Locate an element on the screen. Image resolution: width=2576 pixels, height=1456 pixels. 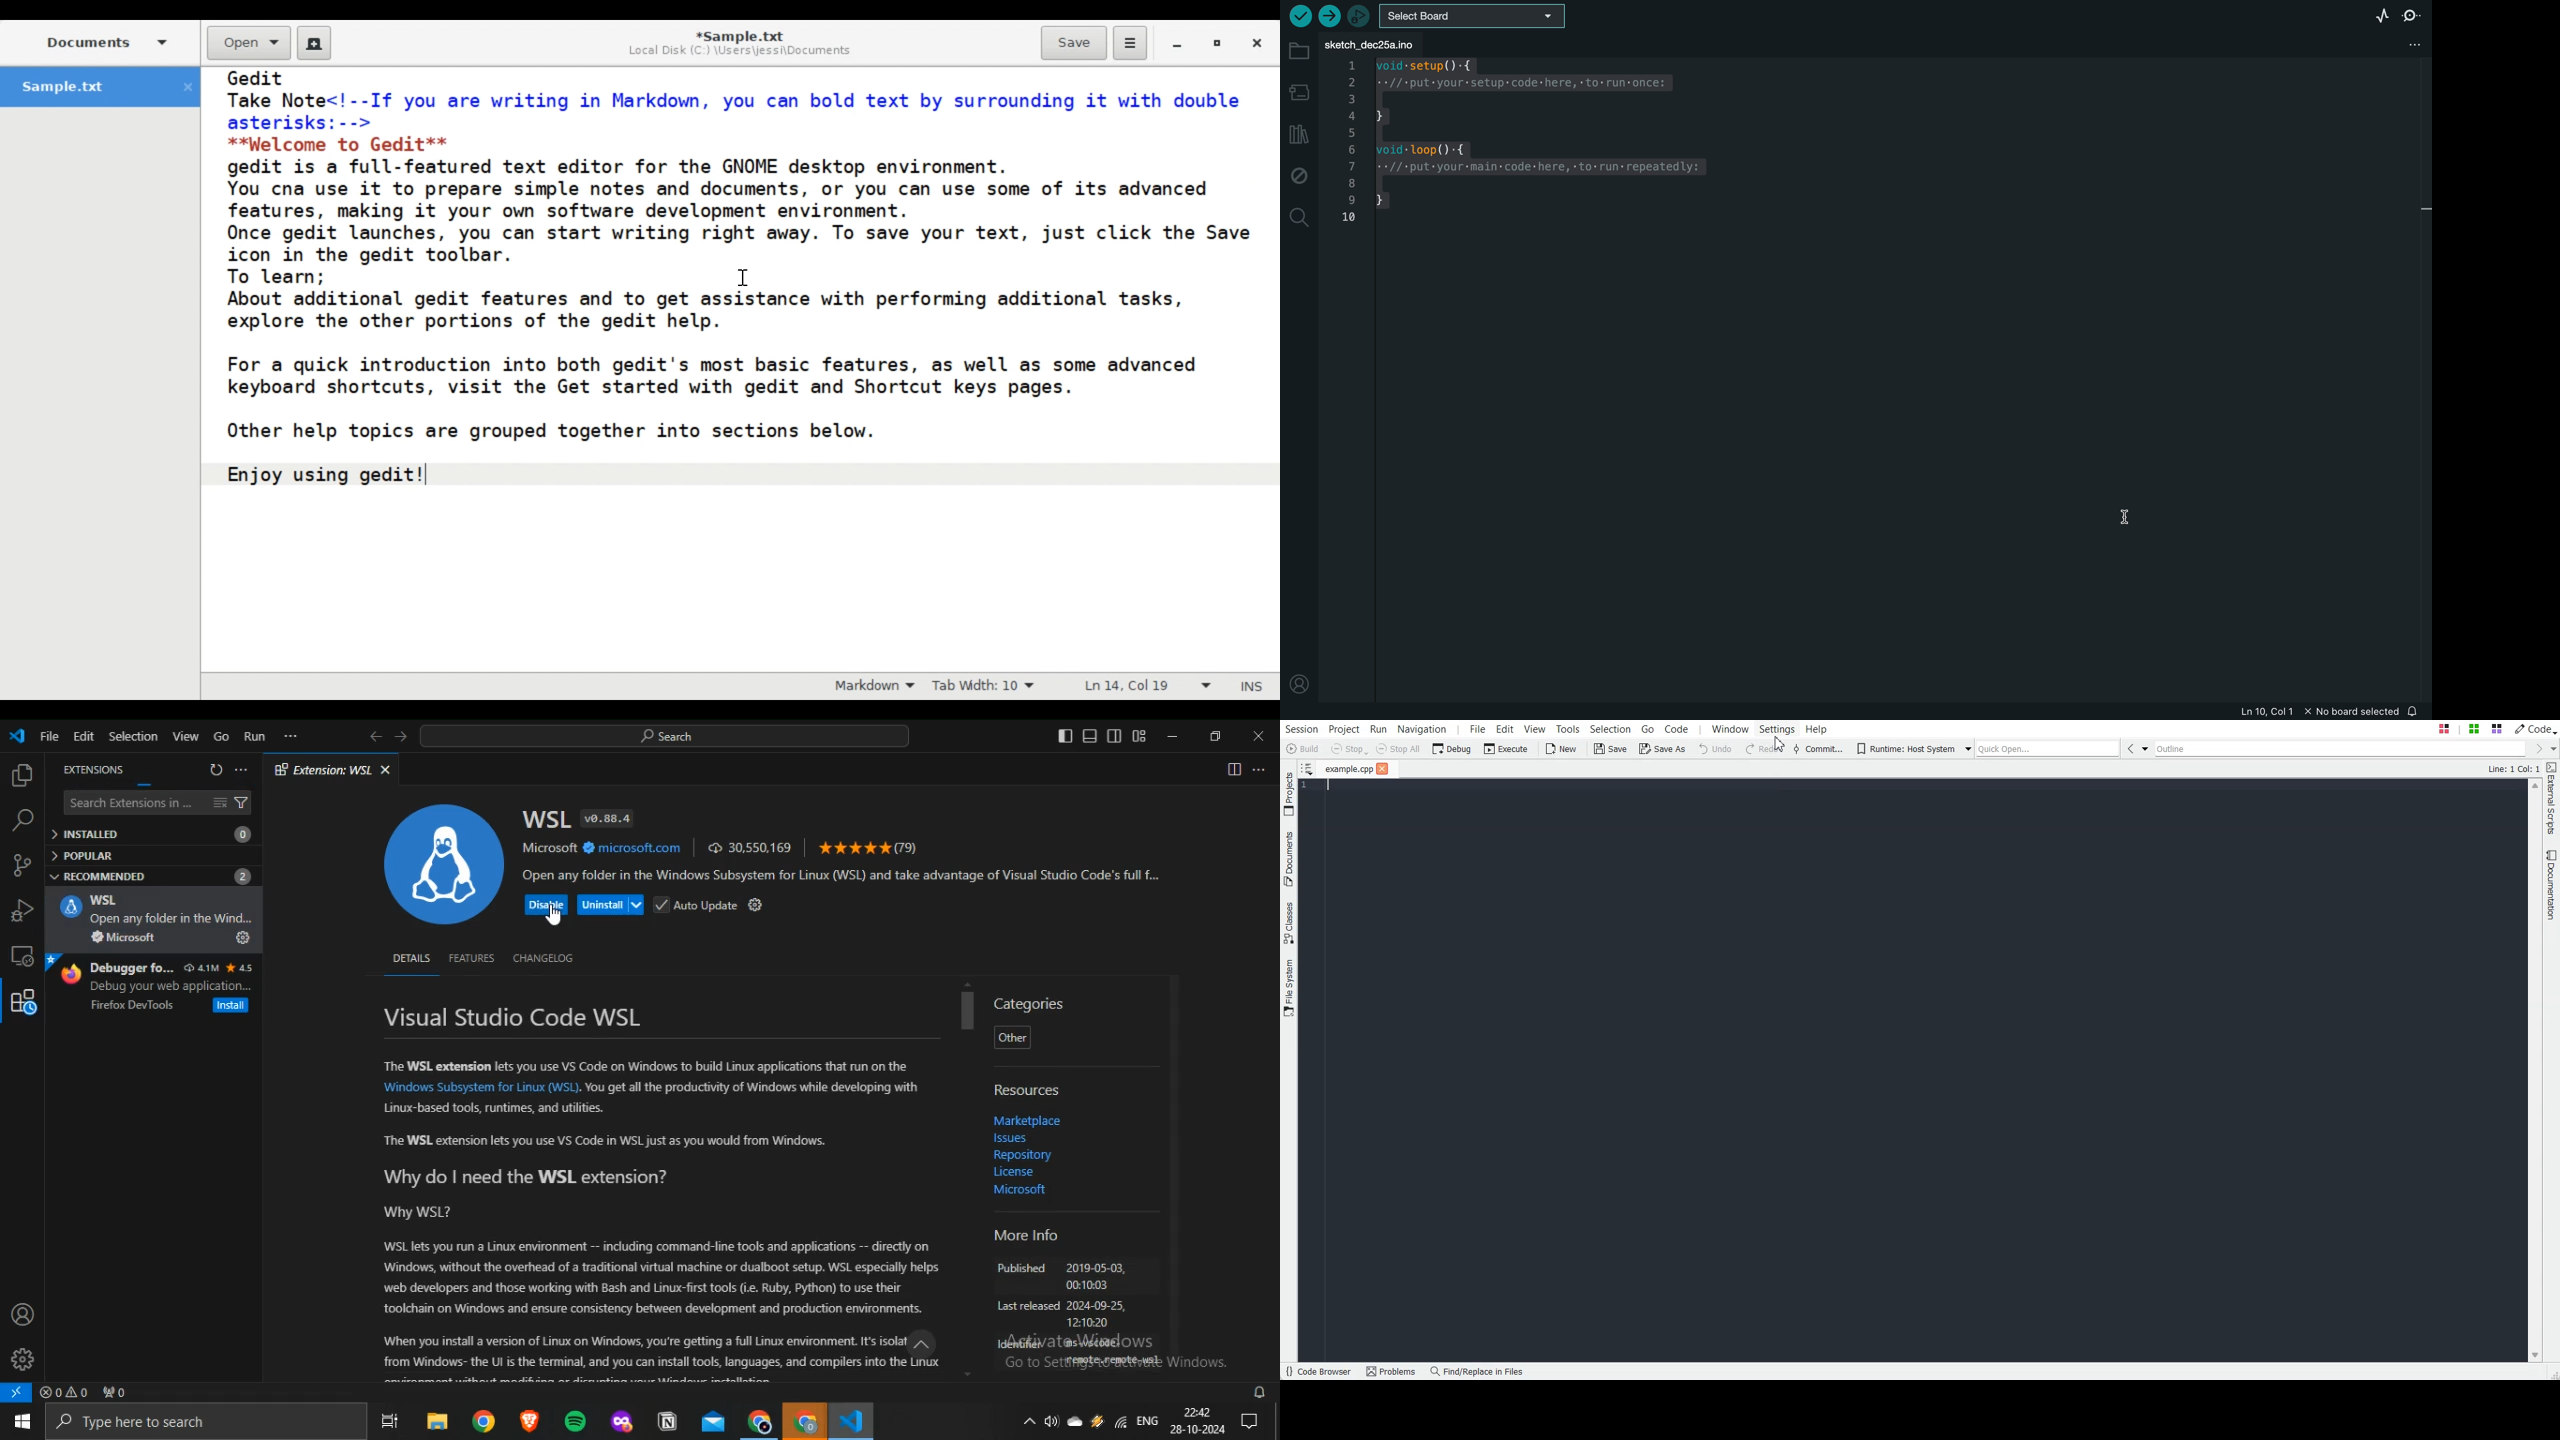
Side Pane is located at coordinates (107, 41).